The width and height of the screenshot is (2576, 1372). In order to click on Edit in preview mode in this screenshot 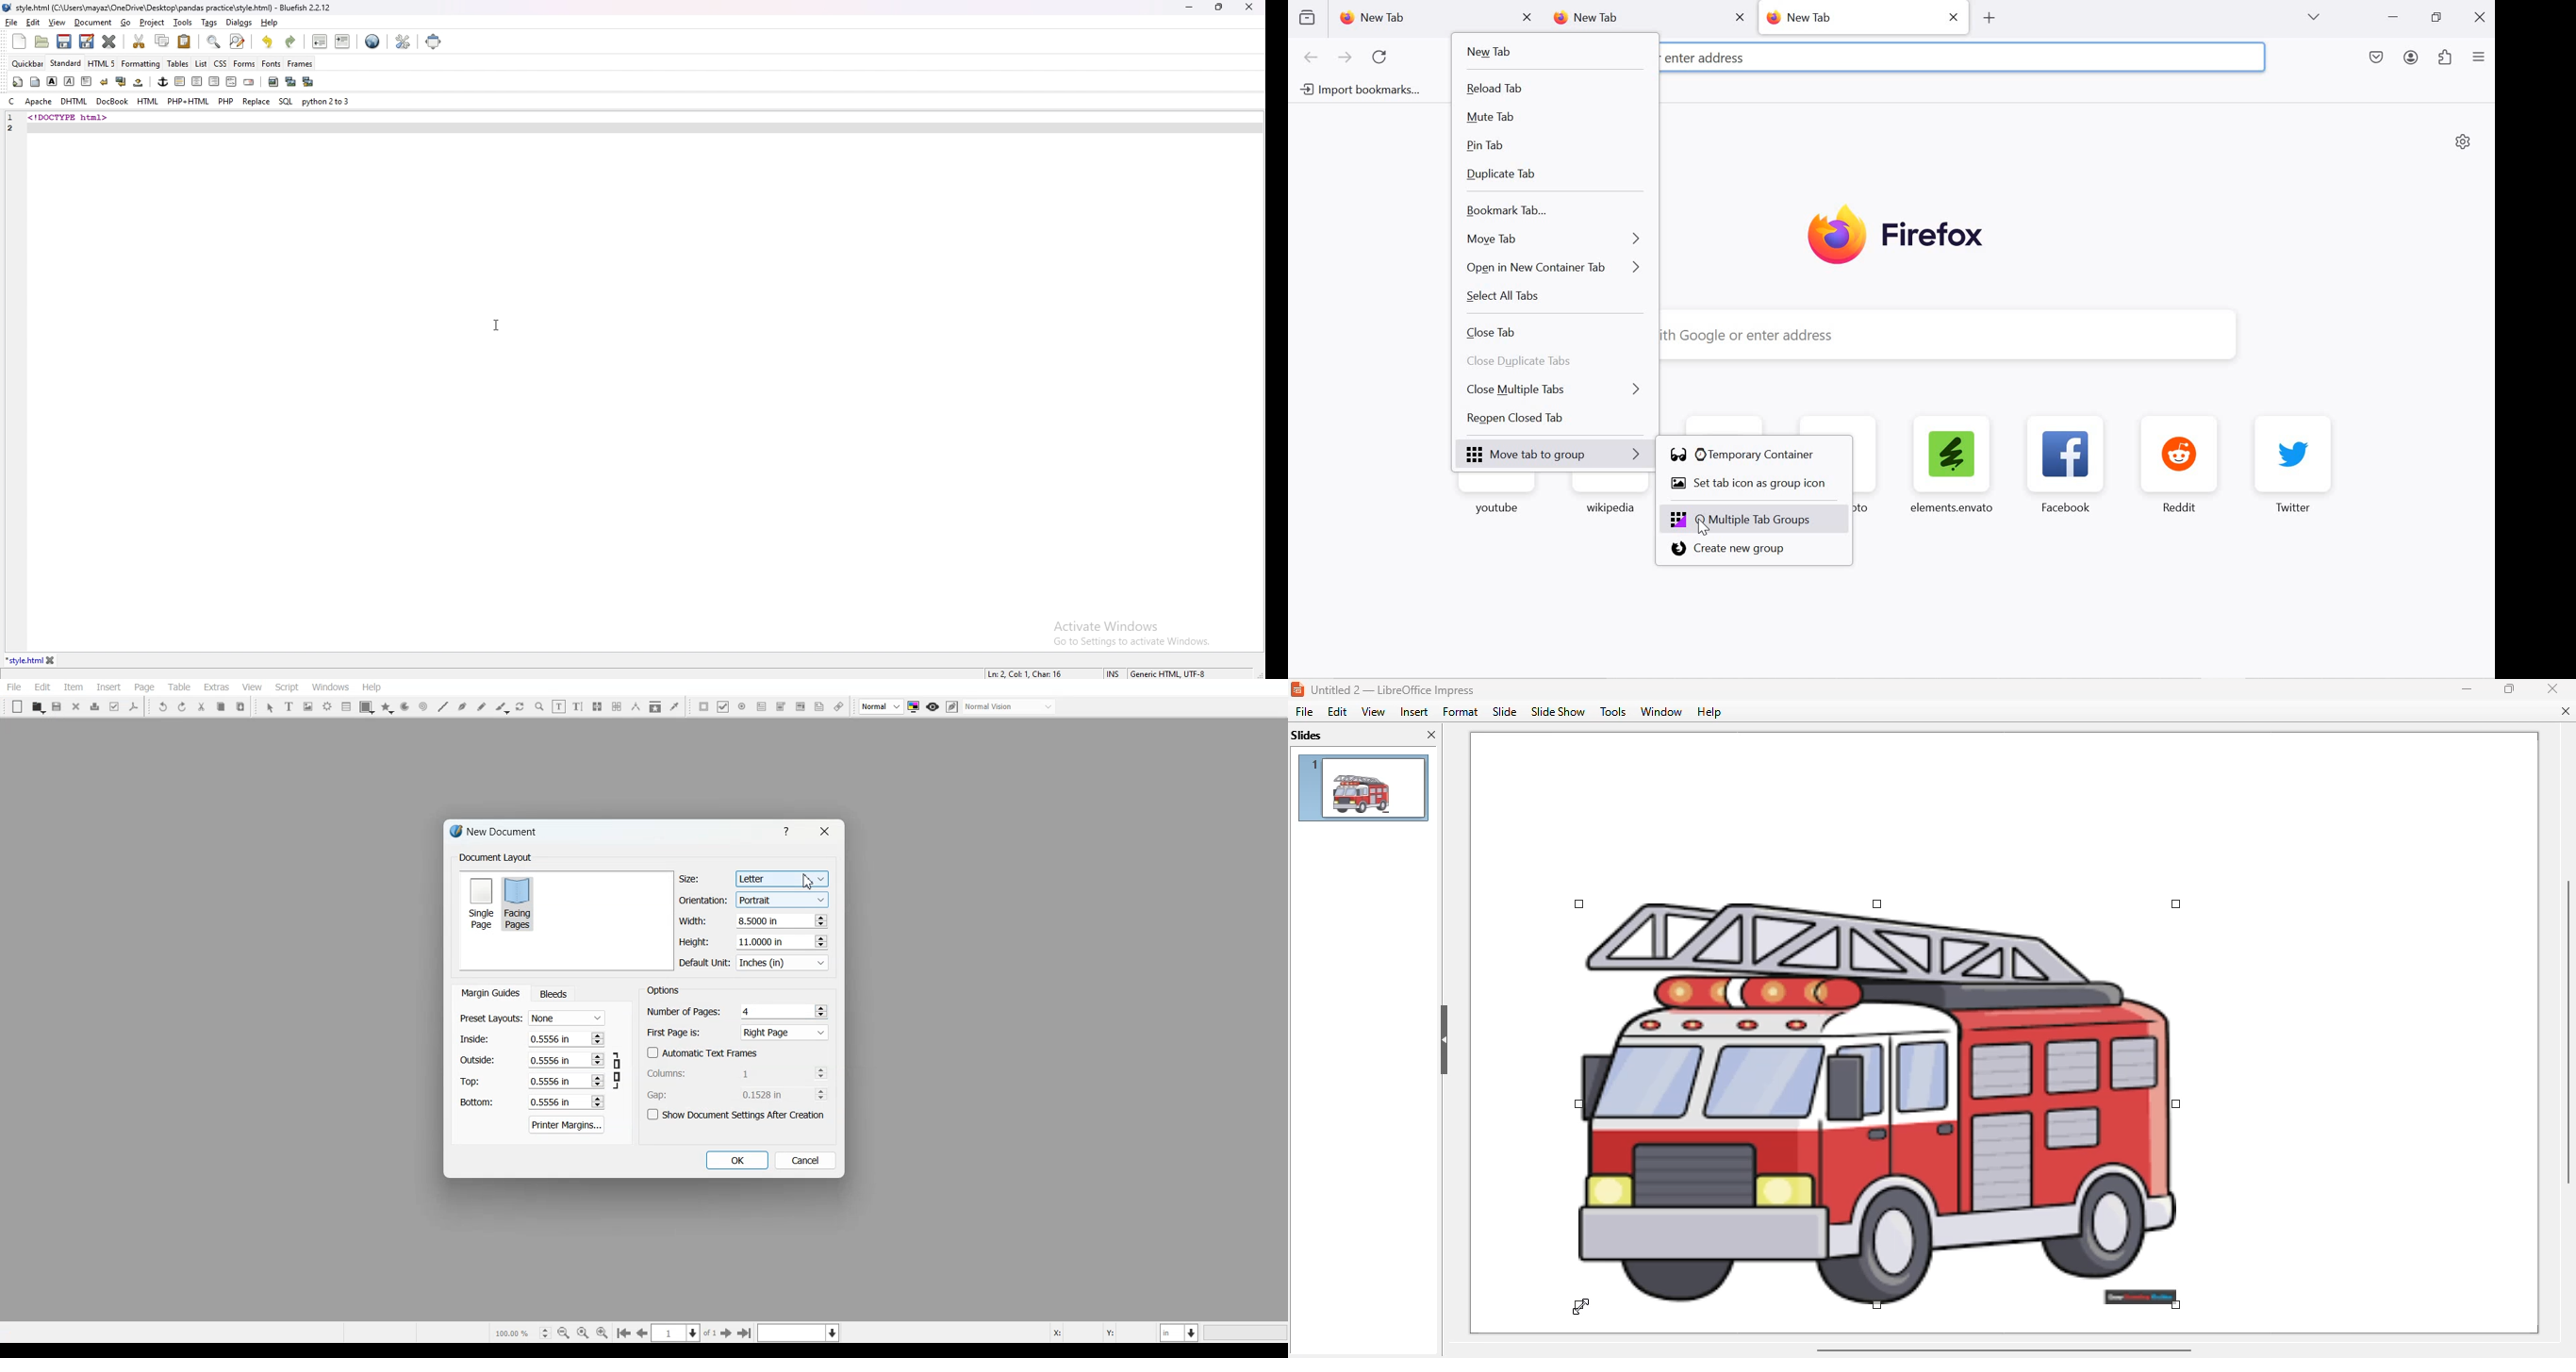, I will do `click(953, 707)`.